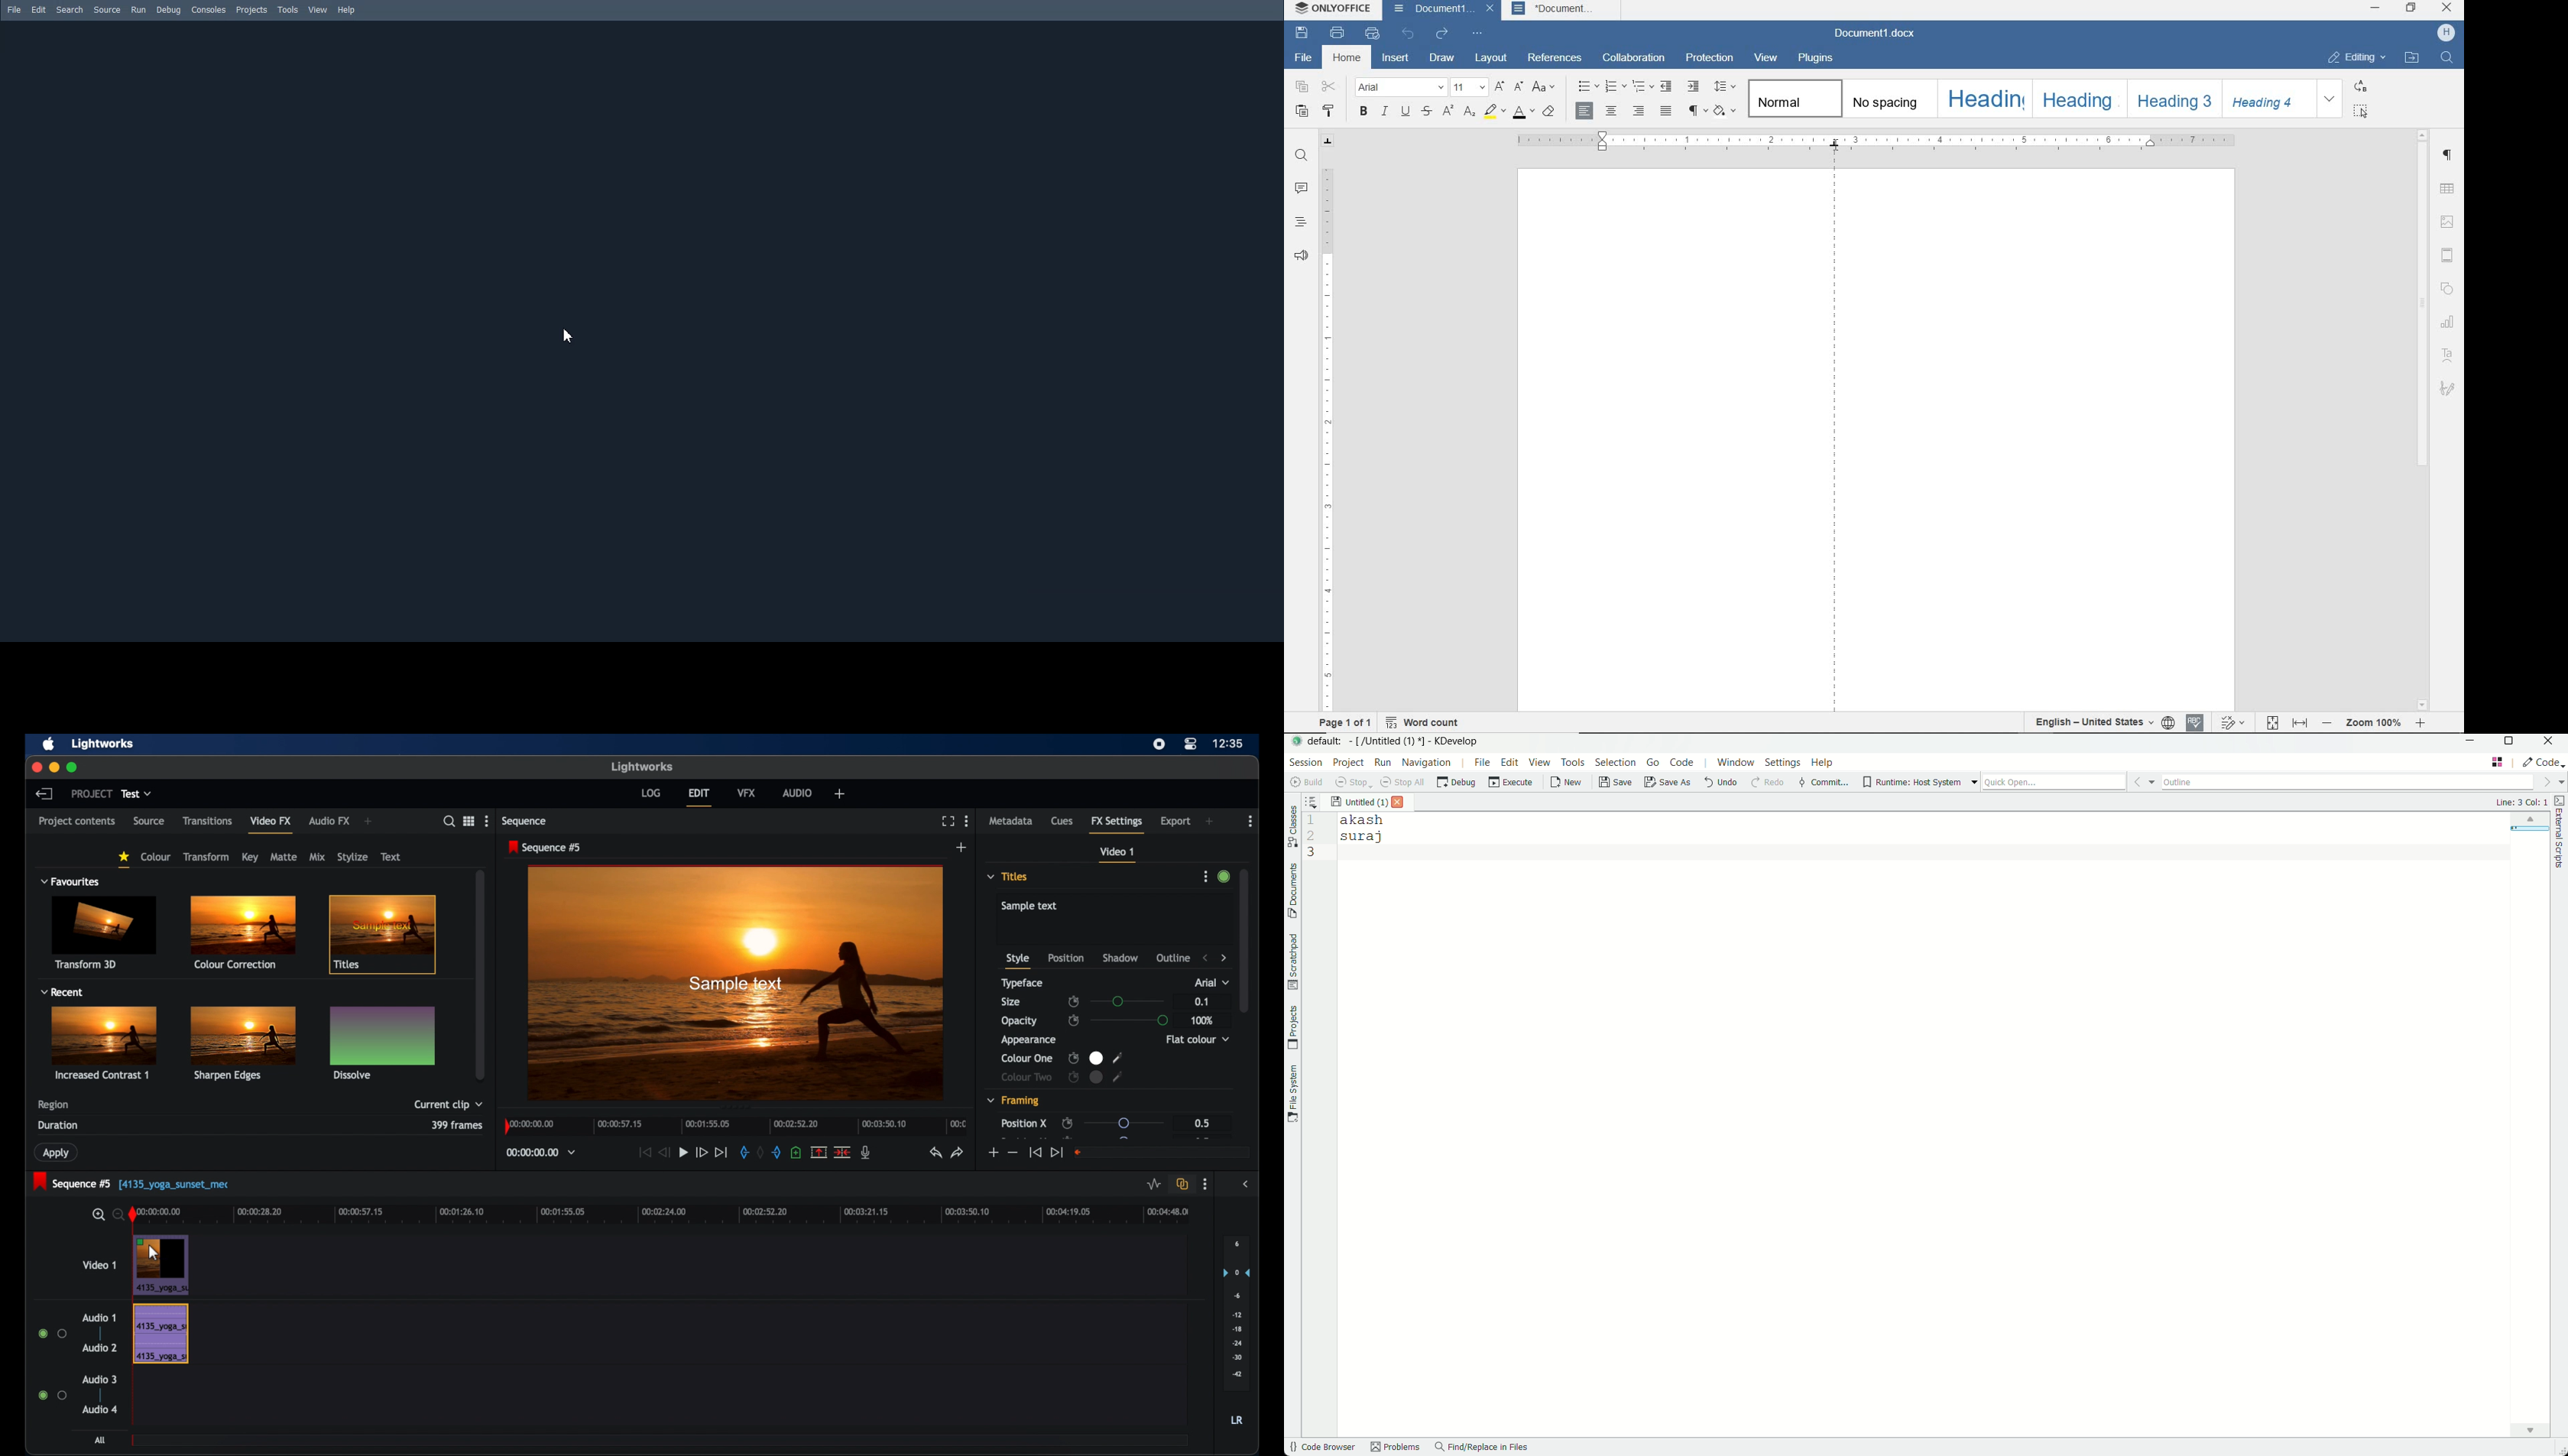 This screenshot has height=1456, width=2576. I want to click on audio, so click(797, 792).